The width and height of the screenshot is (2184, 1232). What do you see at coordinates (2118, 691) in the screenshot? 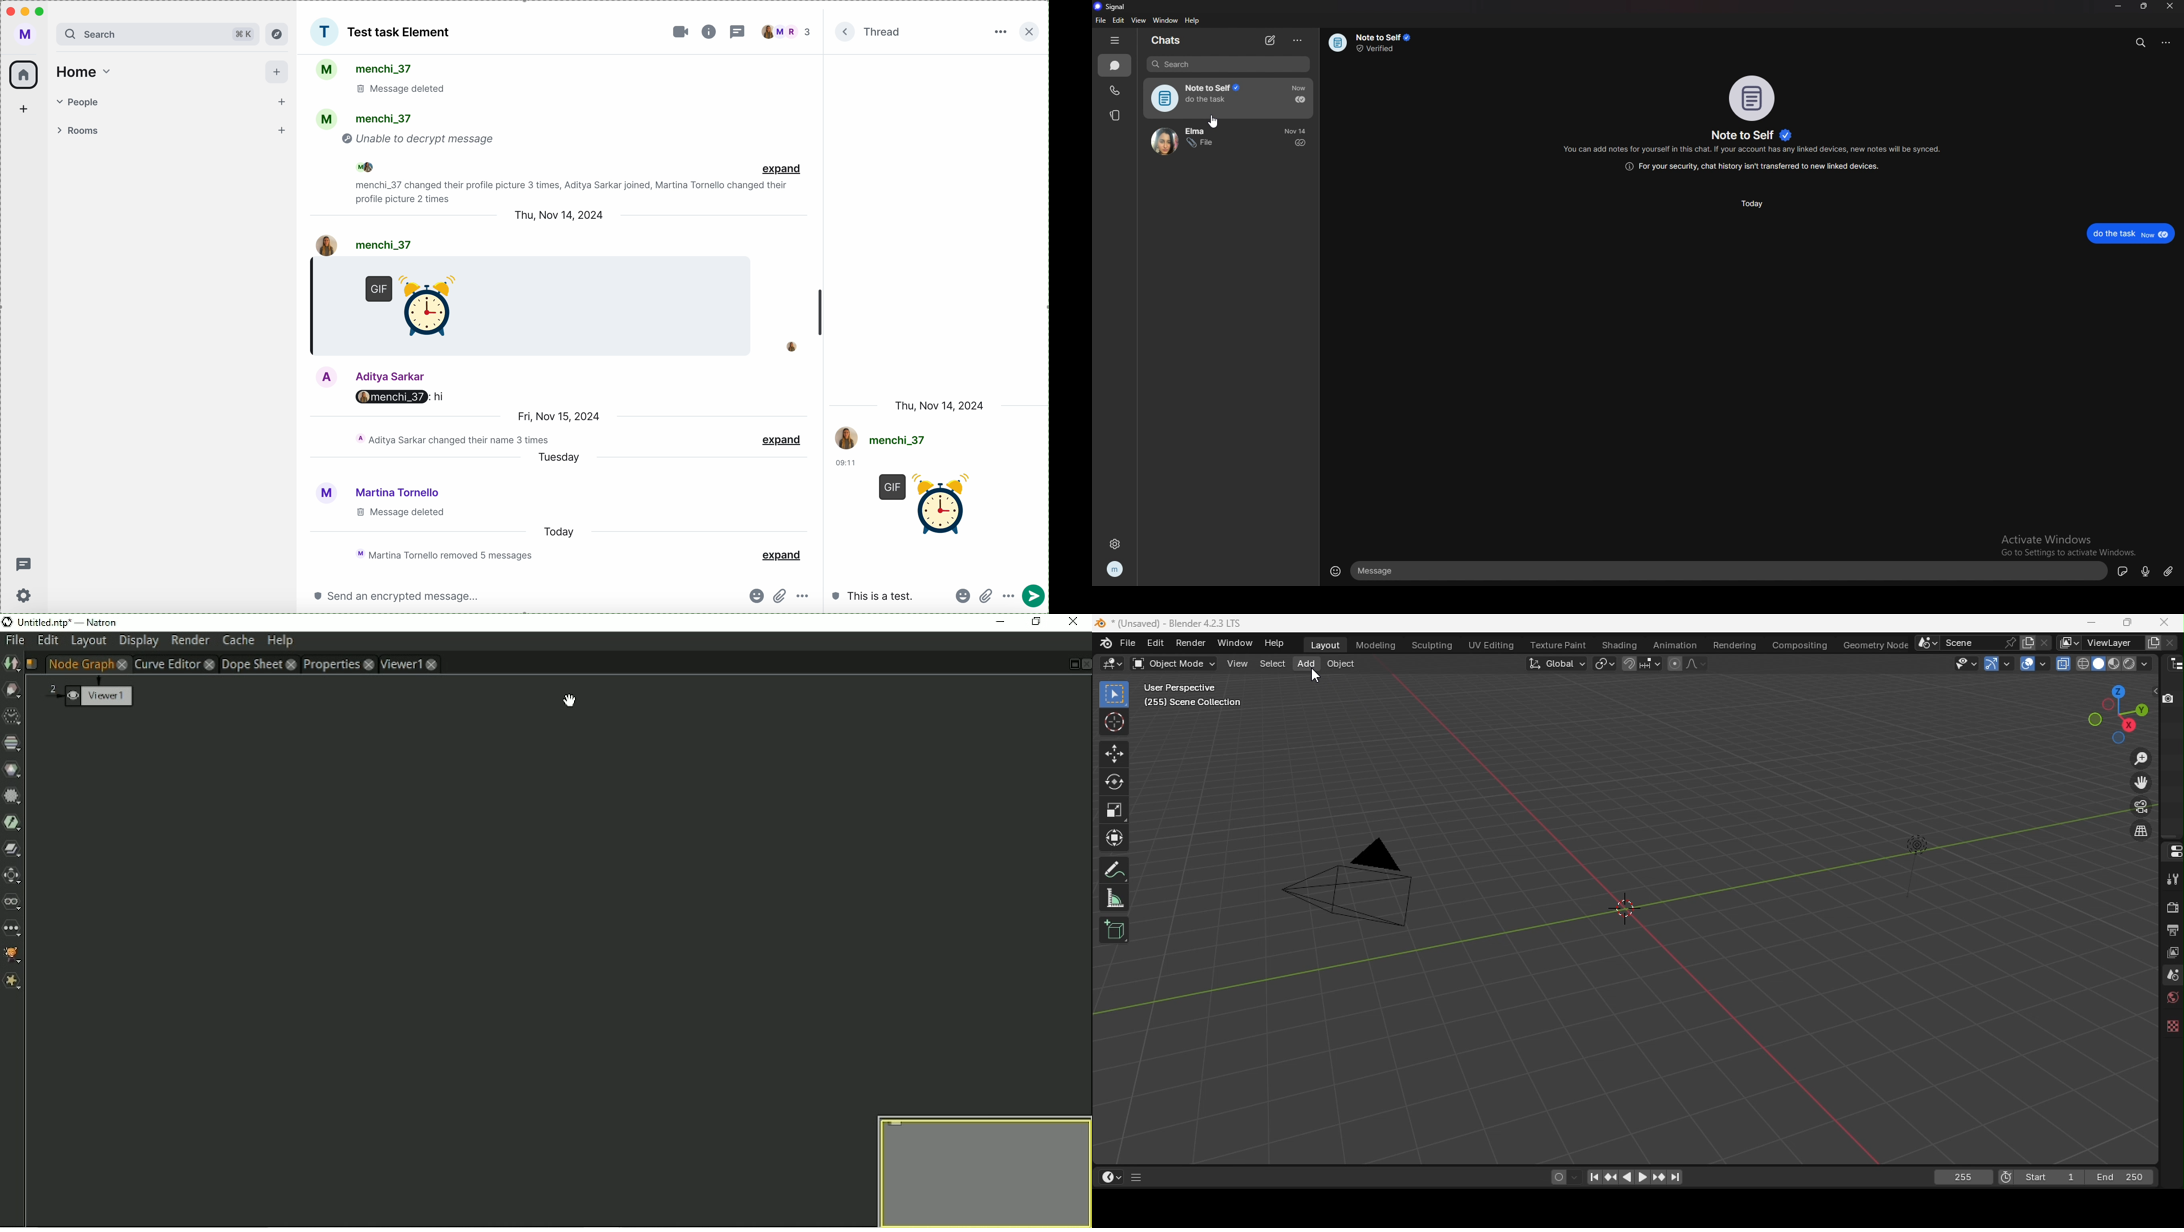
I see `Rotate the scene` at bounding box center [2118, 691].